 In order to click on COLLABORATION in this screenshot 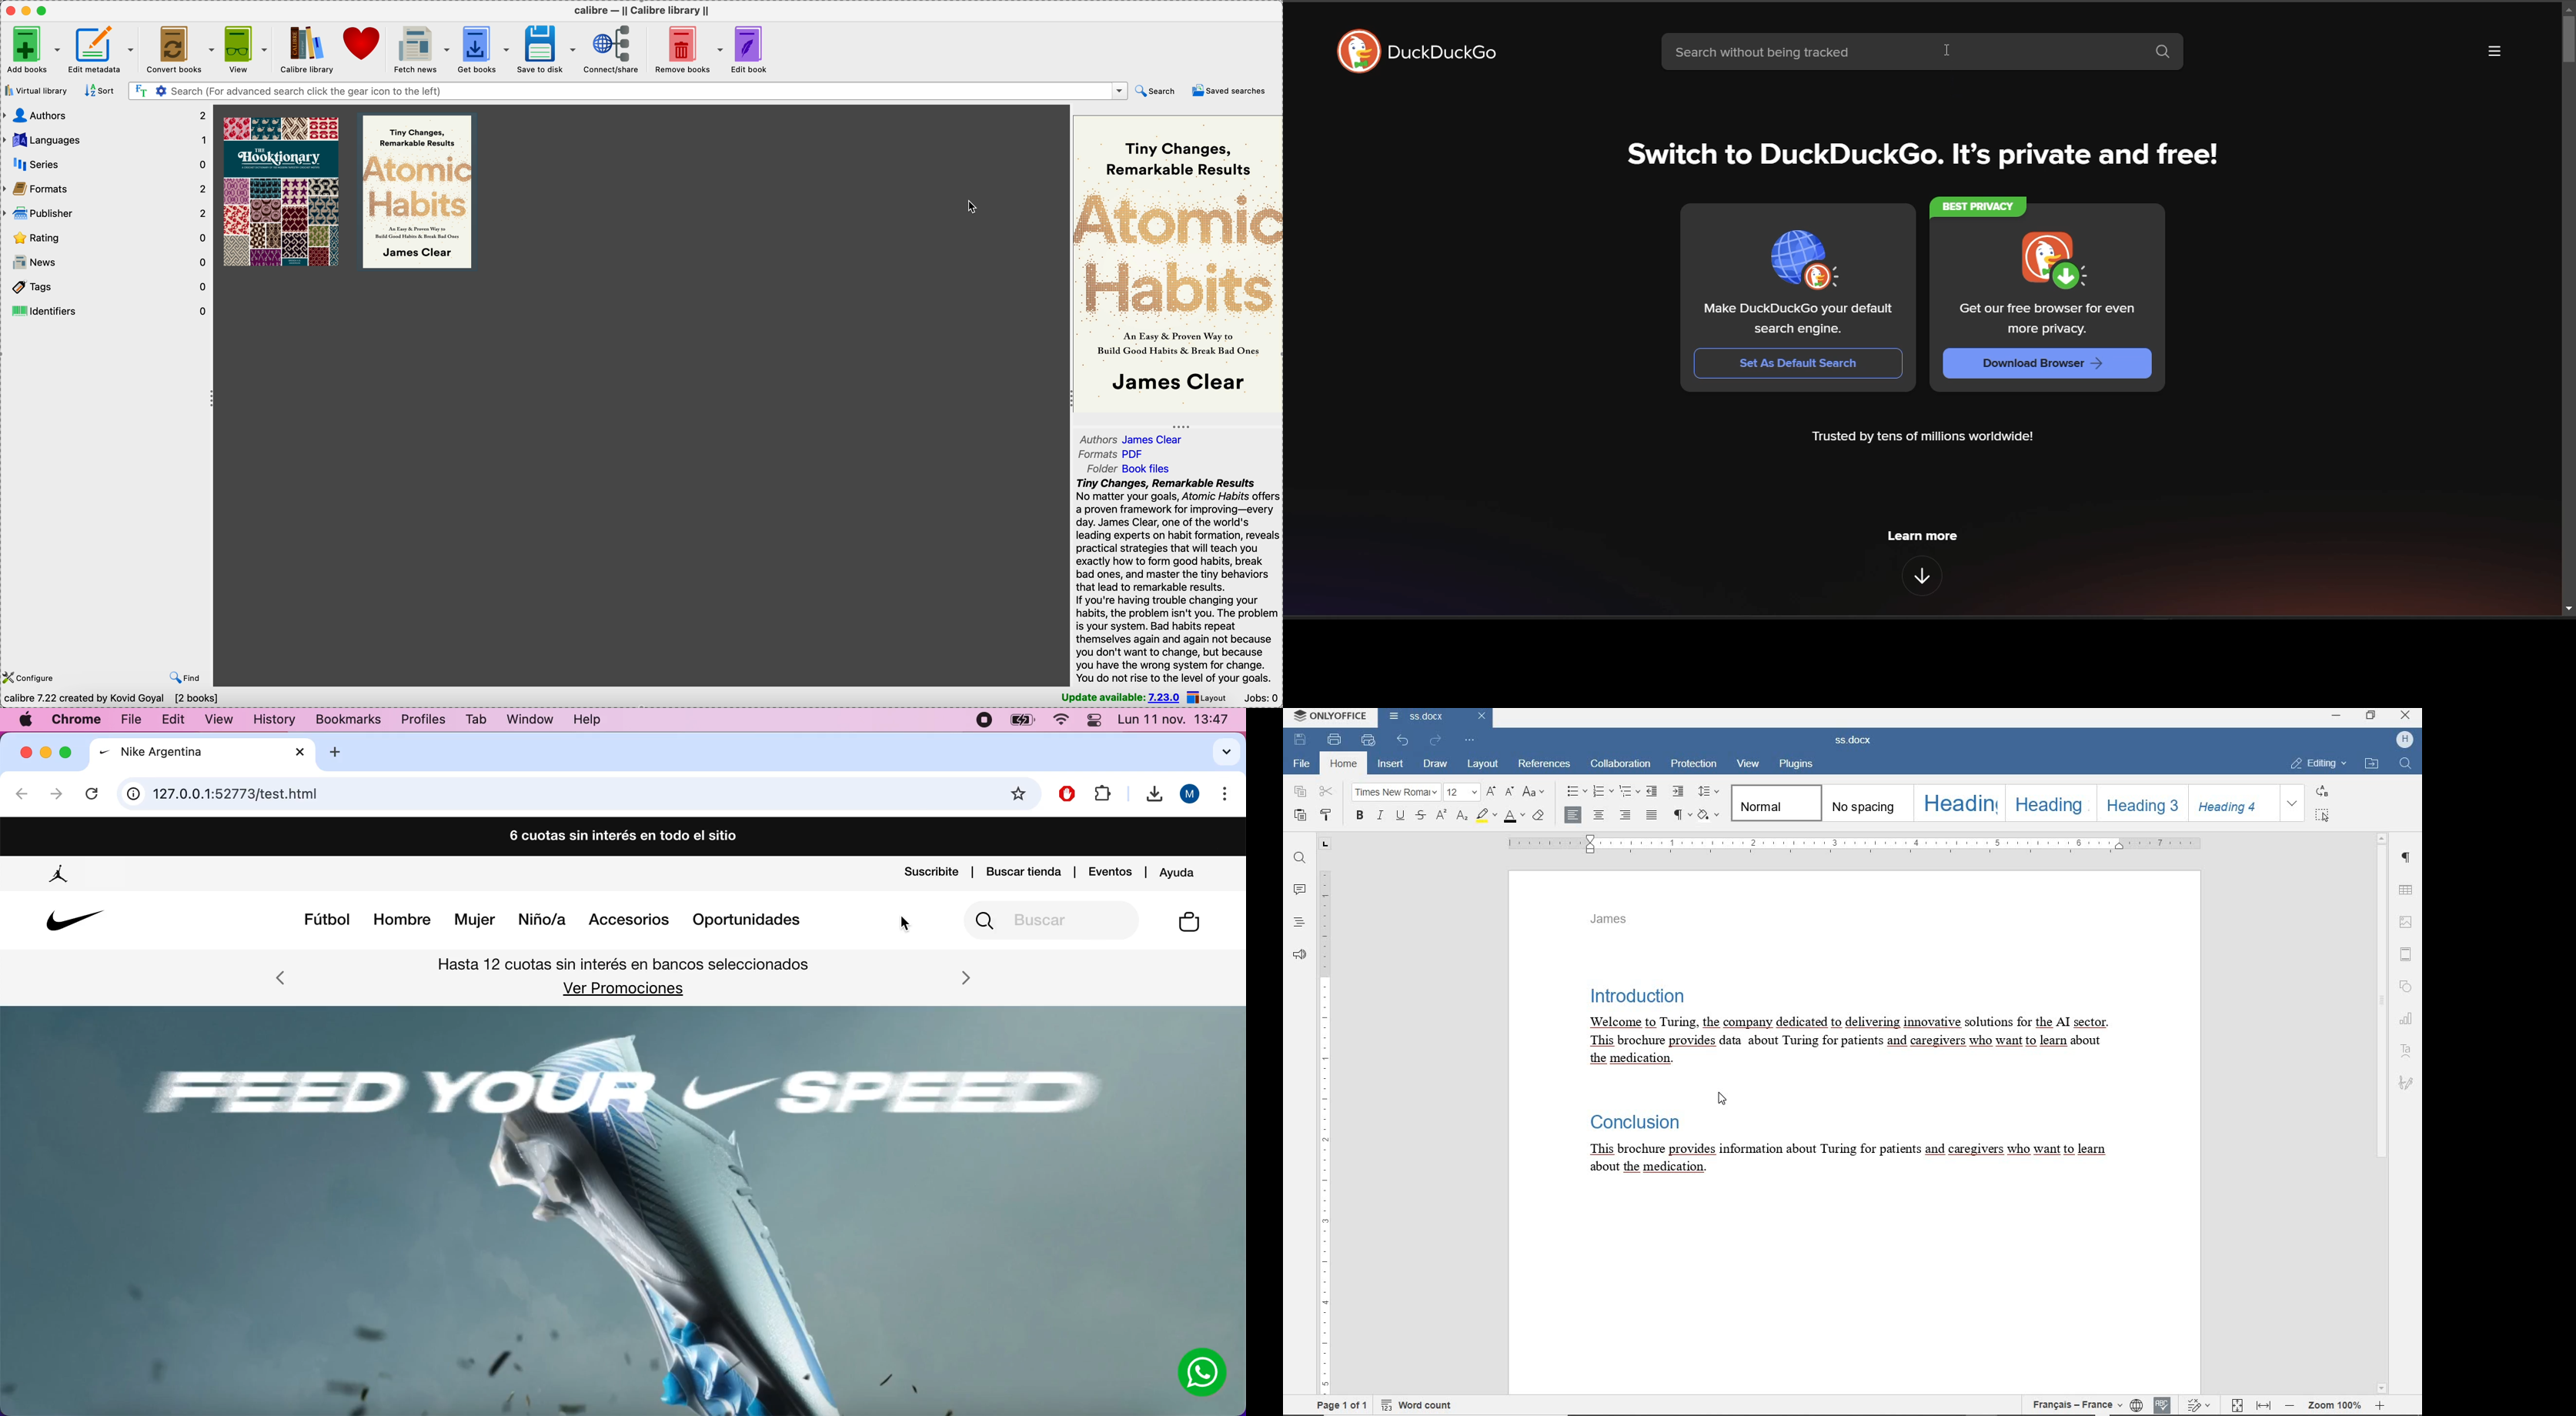, I will do `click(1621, 763)`.